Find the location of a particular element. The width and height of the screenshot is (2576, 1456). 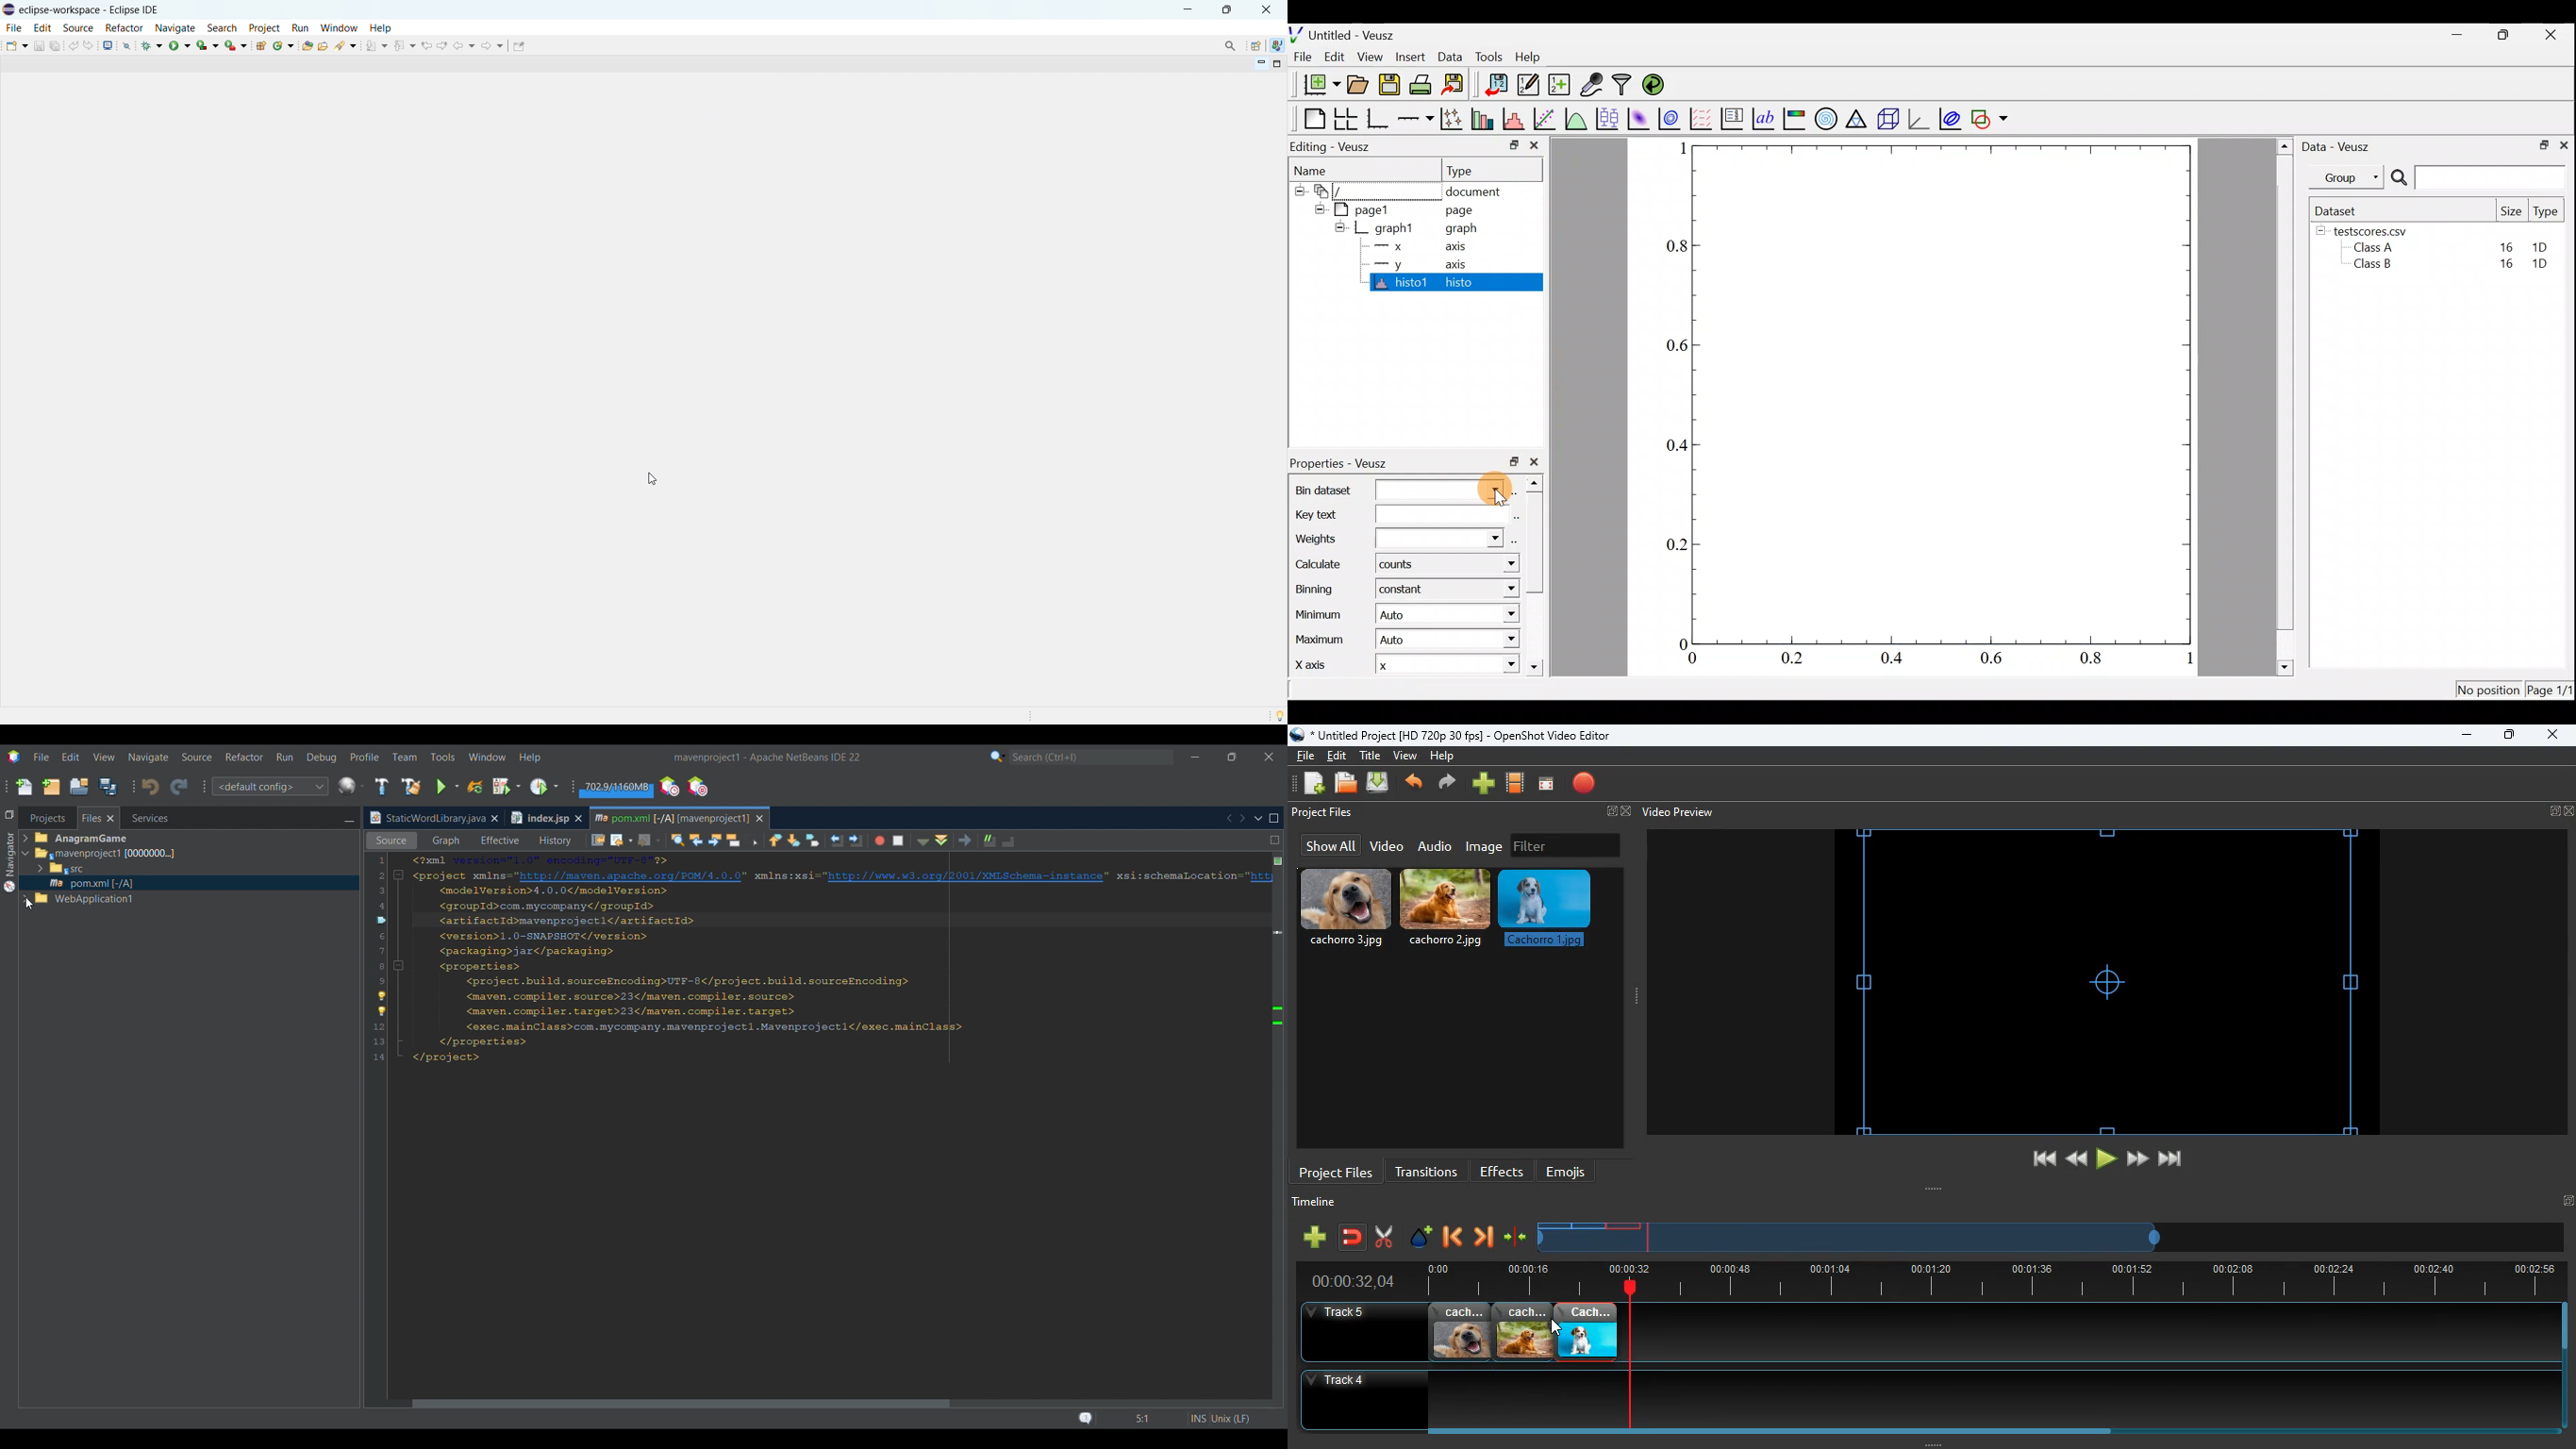

Weights is located at coordinates (1397, 537).